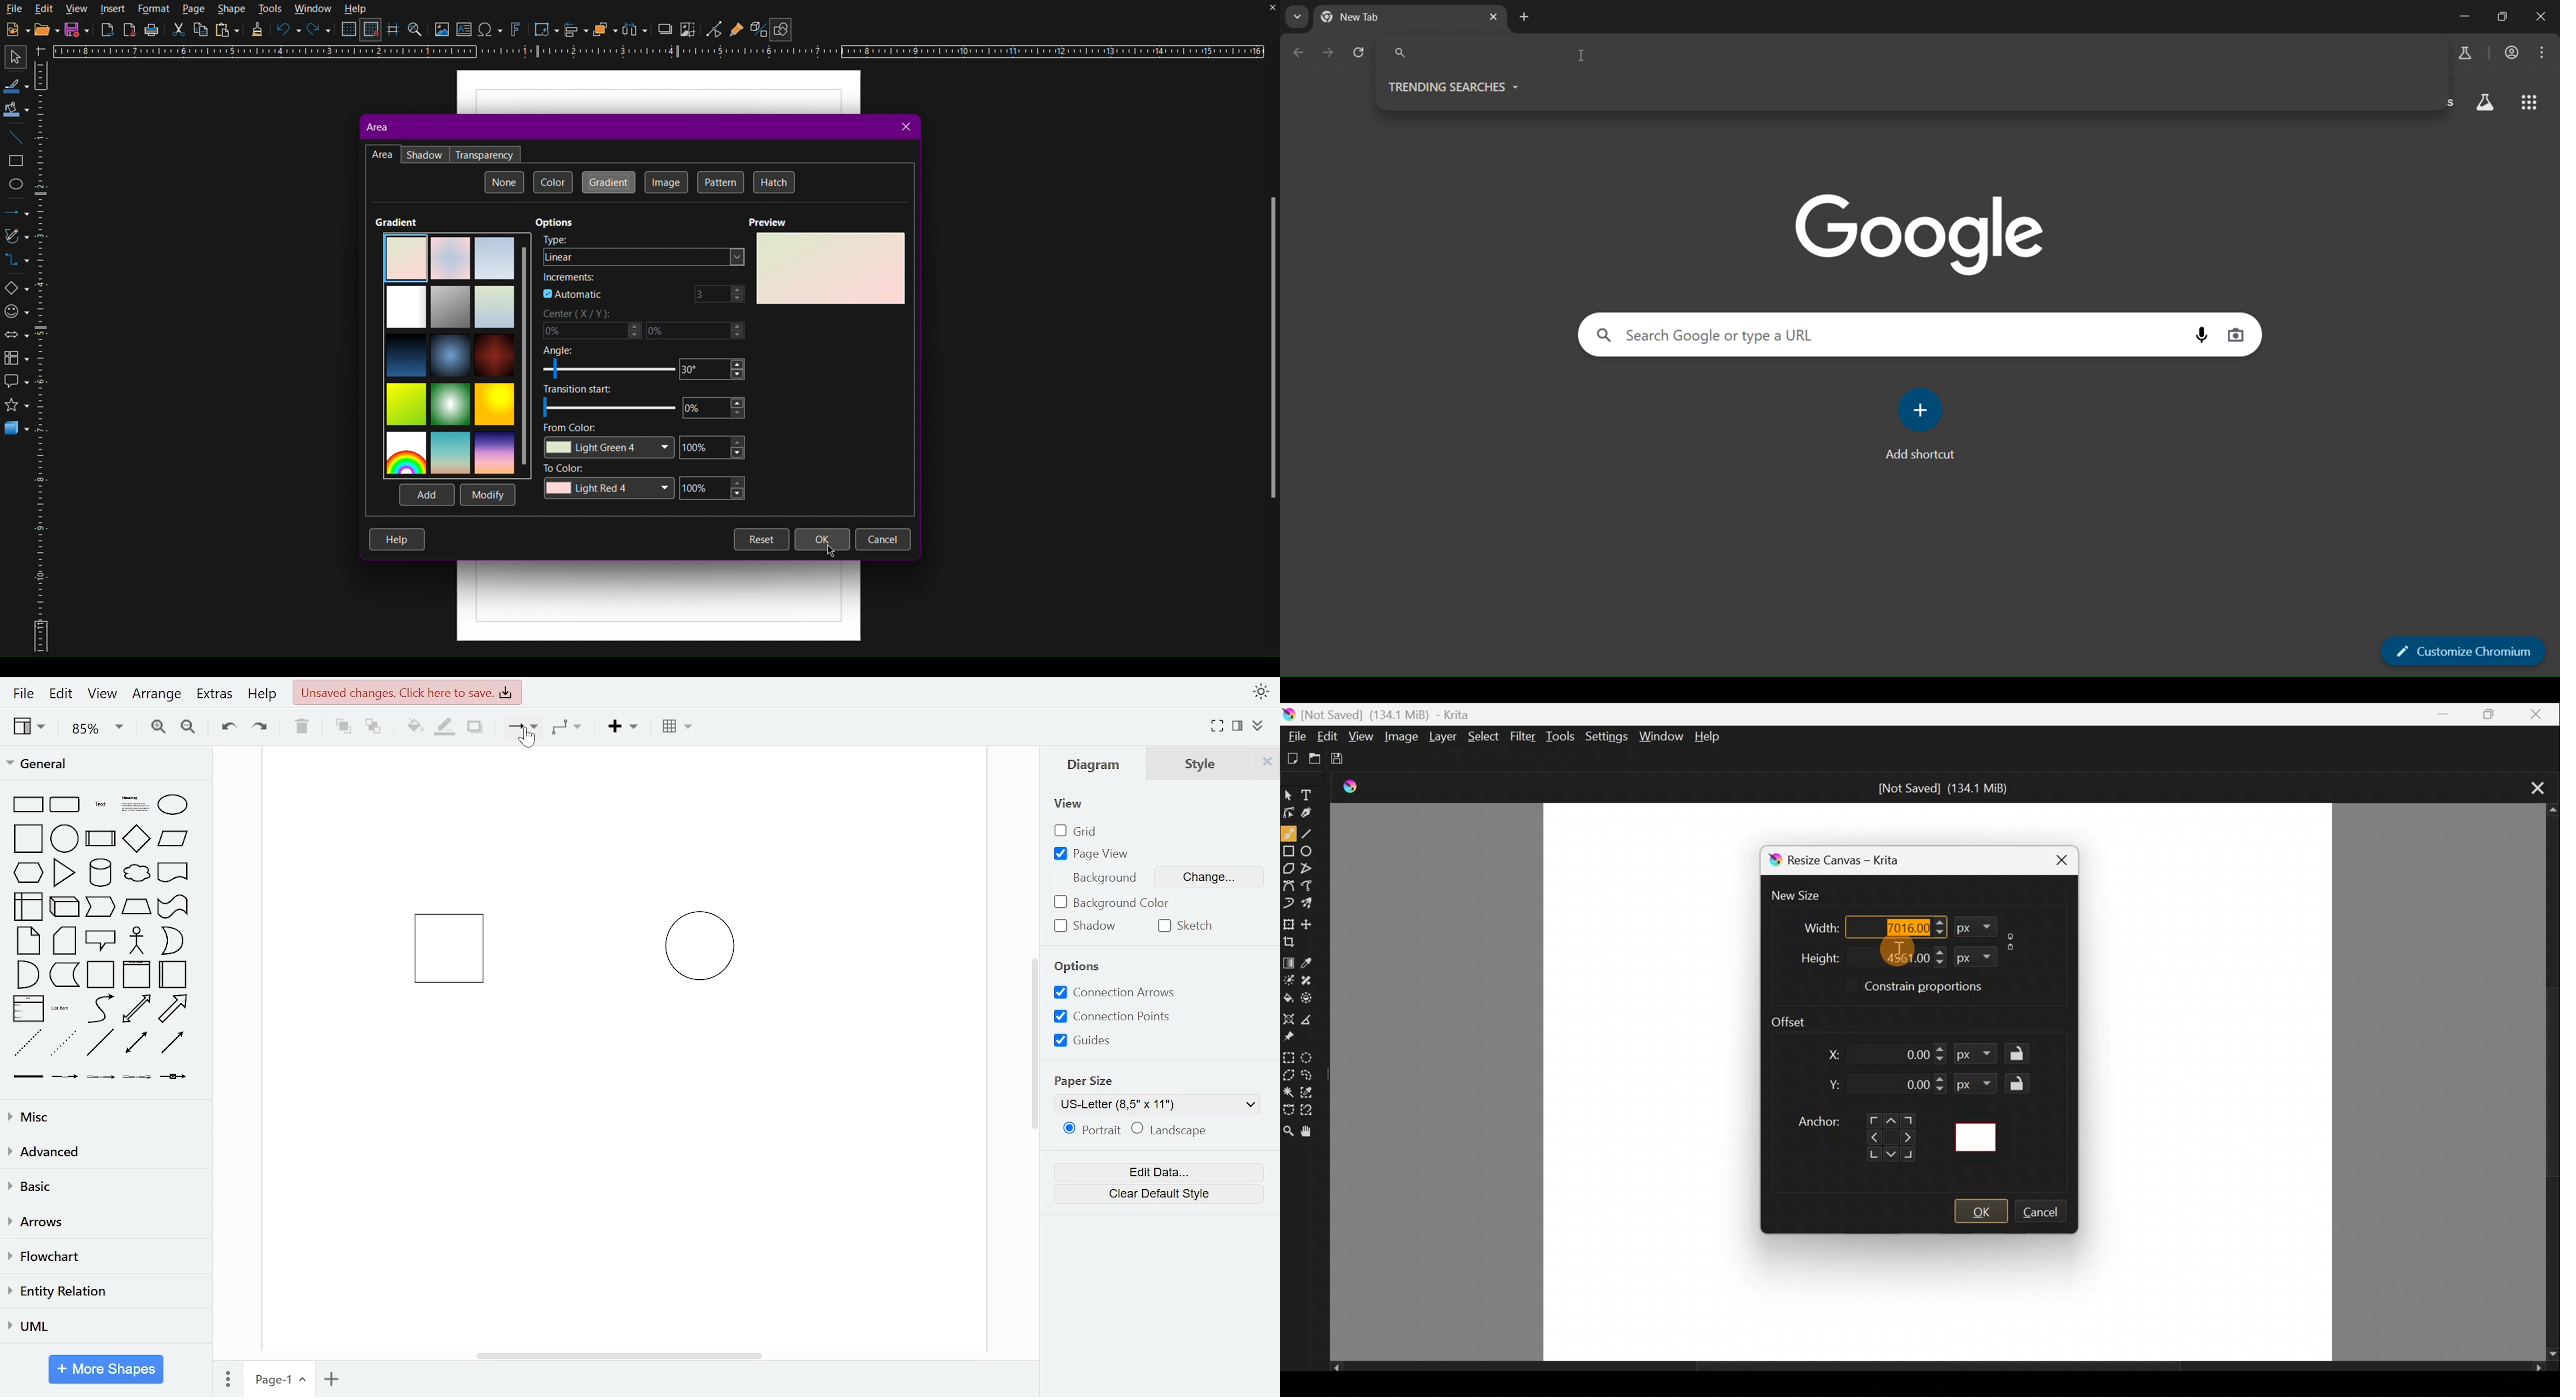 Image resolution: width=2576 pixels, height=1400 pixels. I want to click on page view, so click(1094, 853).